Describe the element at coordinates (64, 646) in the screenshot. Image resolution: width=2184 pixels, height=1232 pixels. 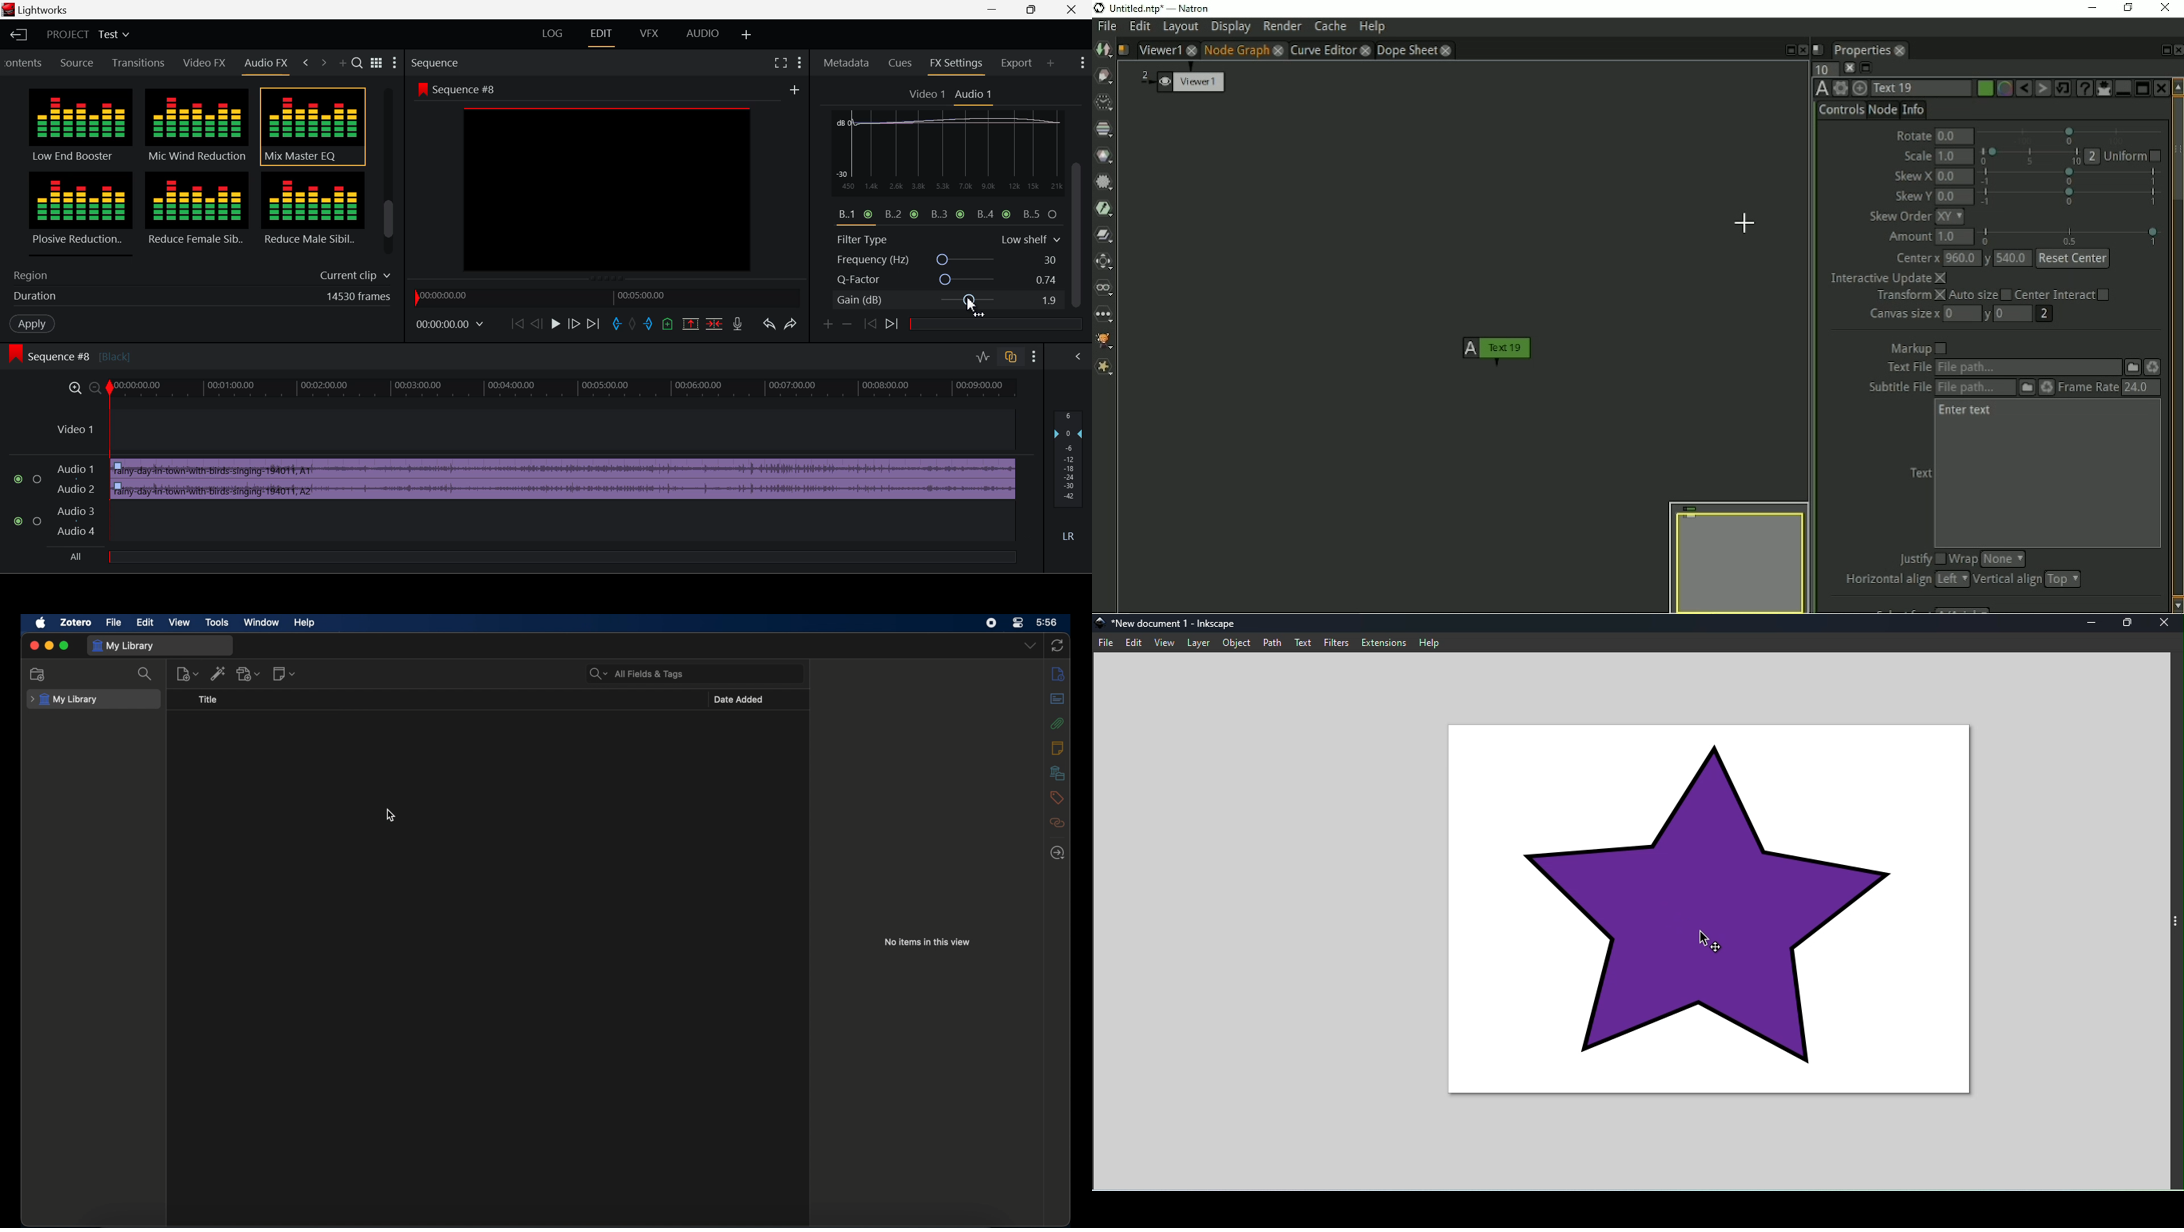
I see `maximize` at that location.